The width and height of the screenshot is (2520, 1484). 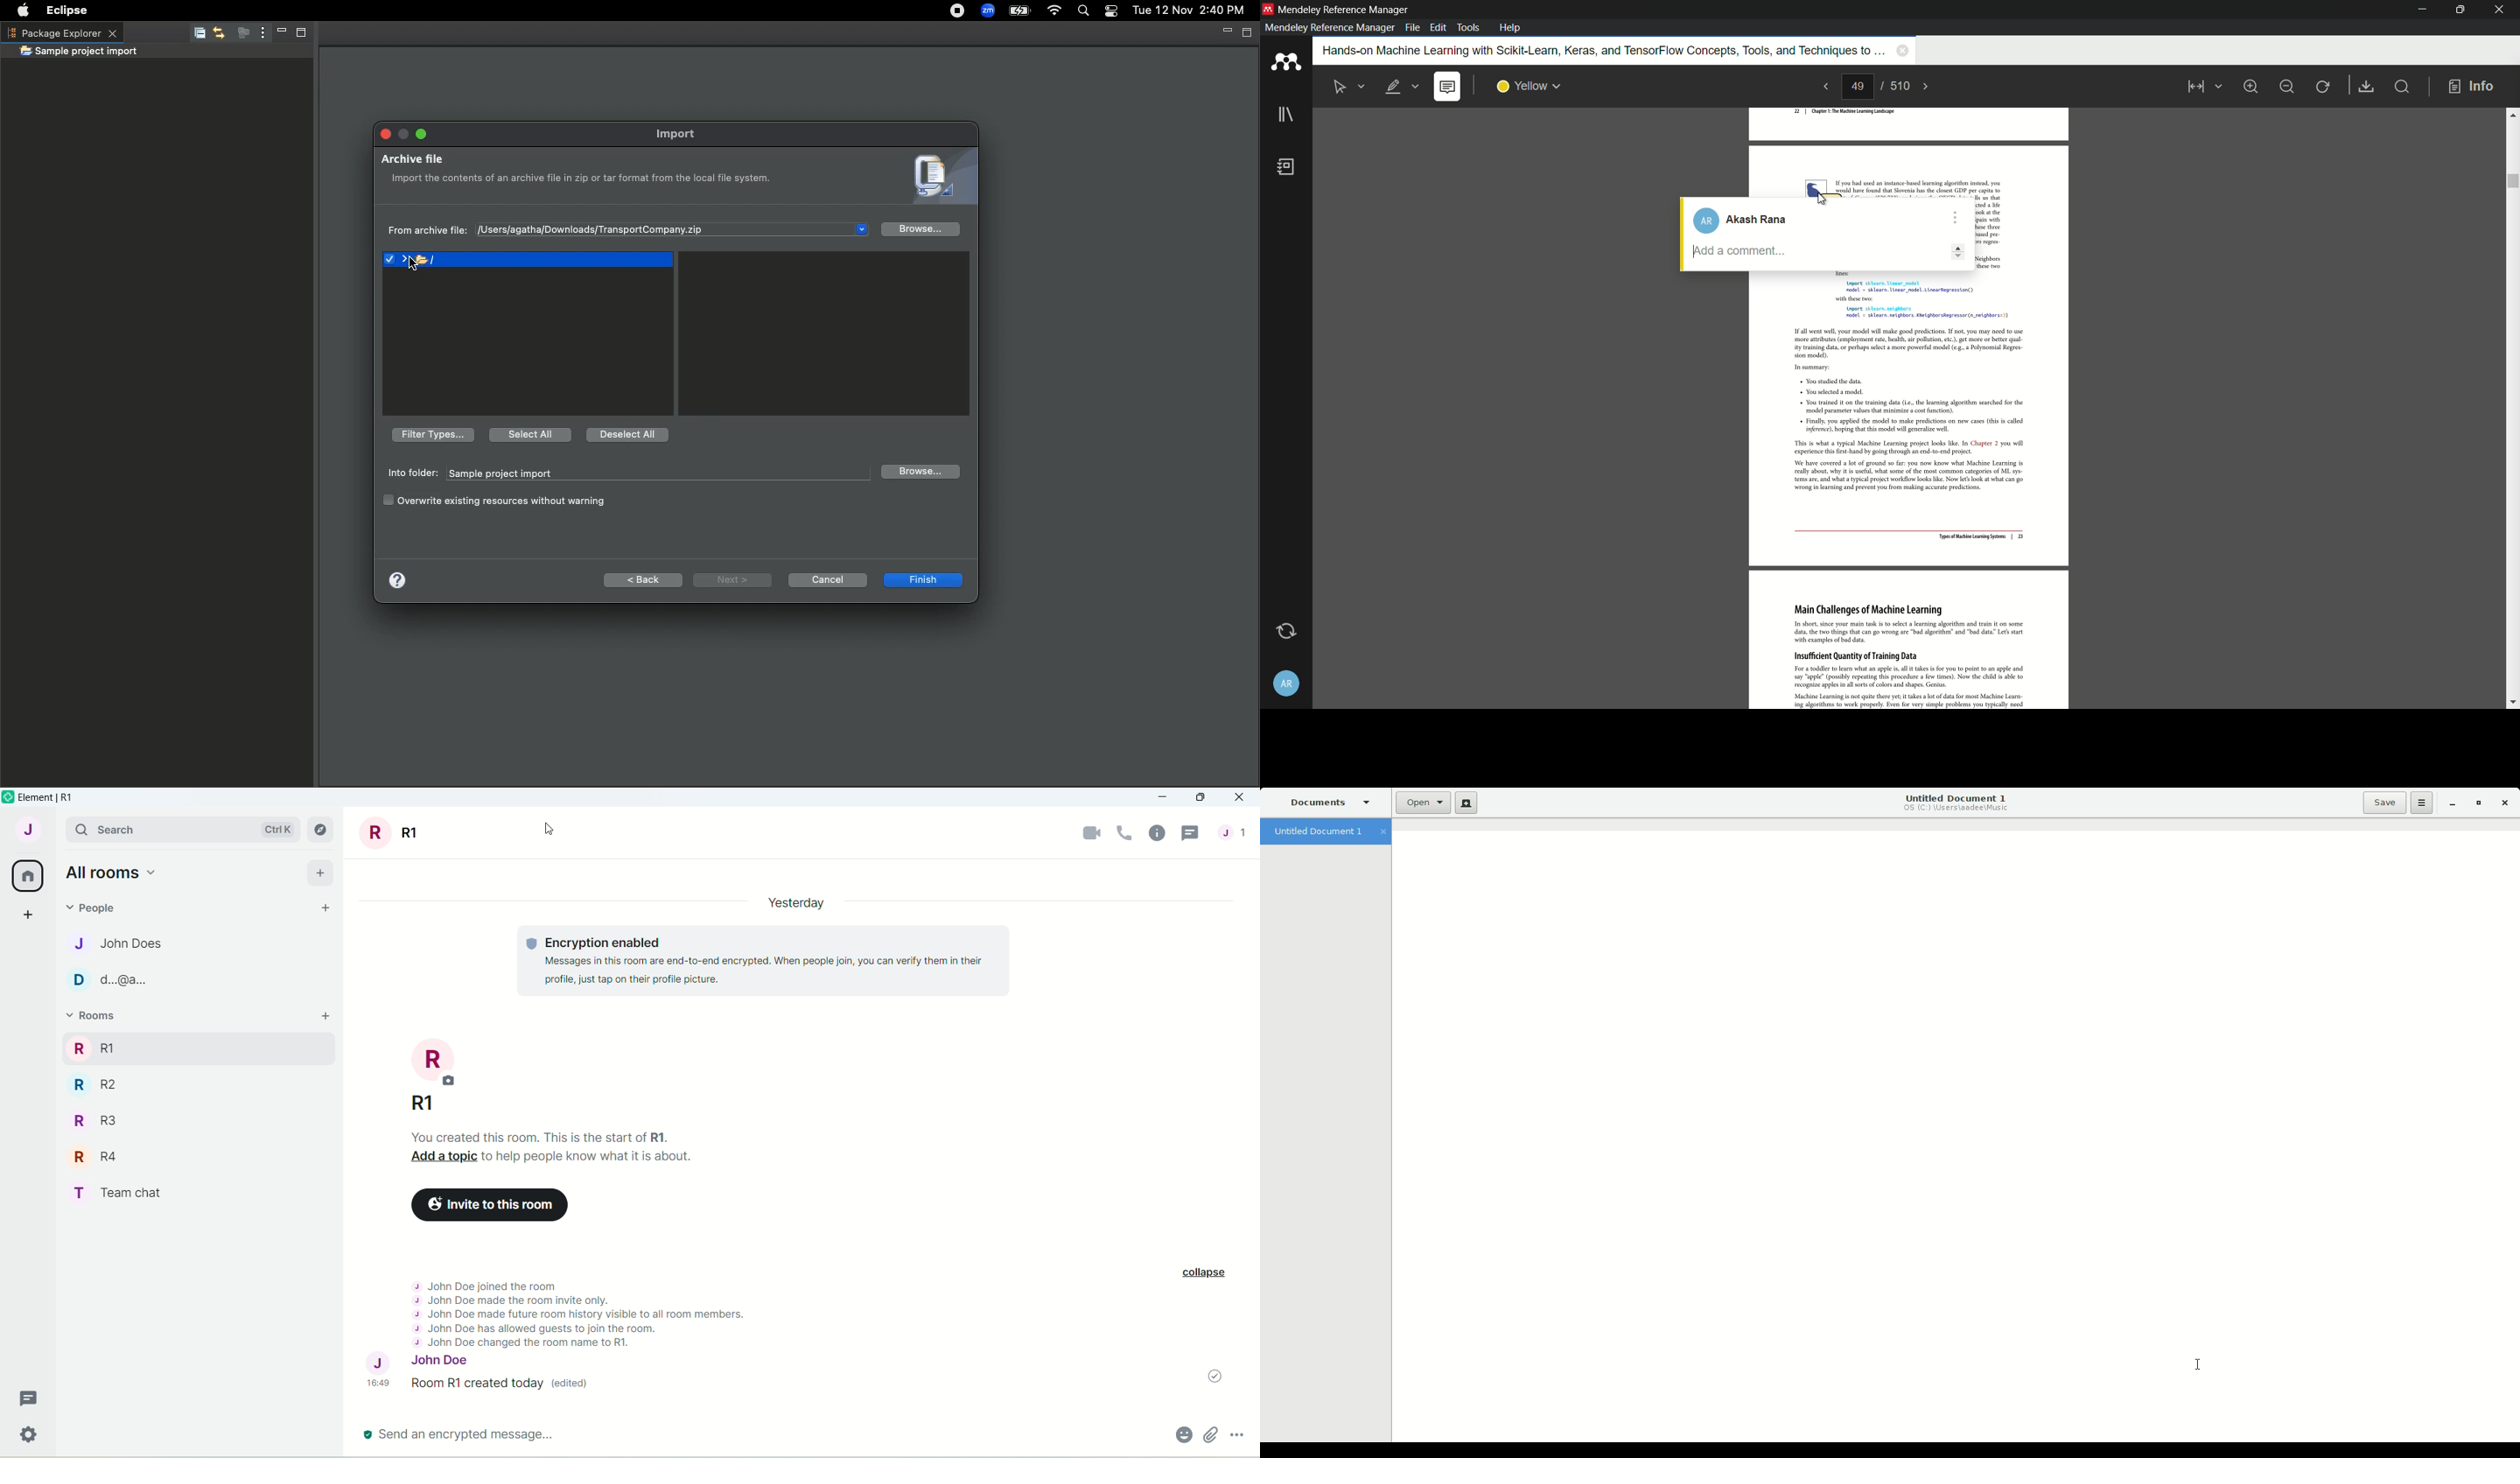 I want to click on zoom in, so click(x=2251, y=85).